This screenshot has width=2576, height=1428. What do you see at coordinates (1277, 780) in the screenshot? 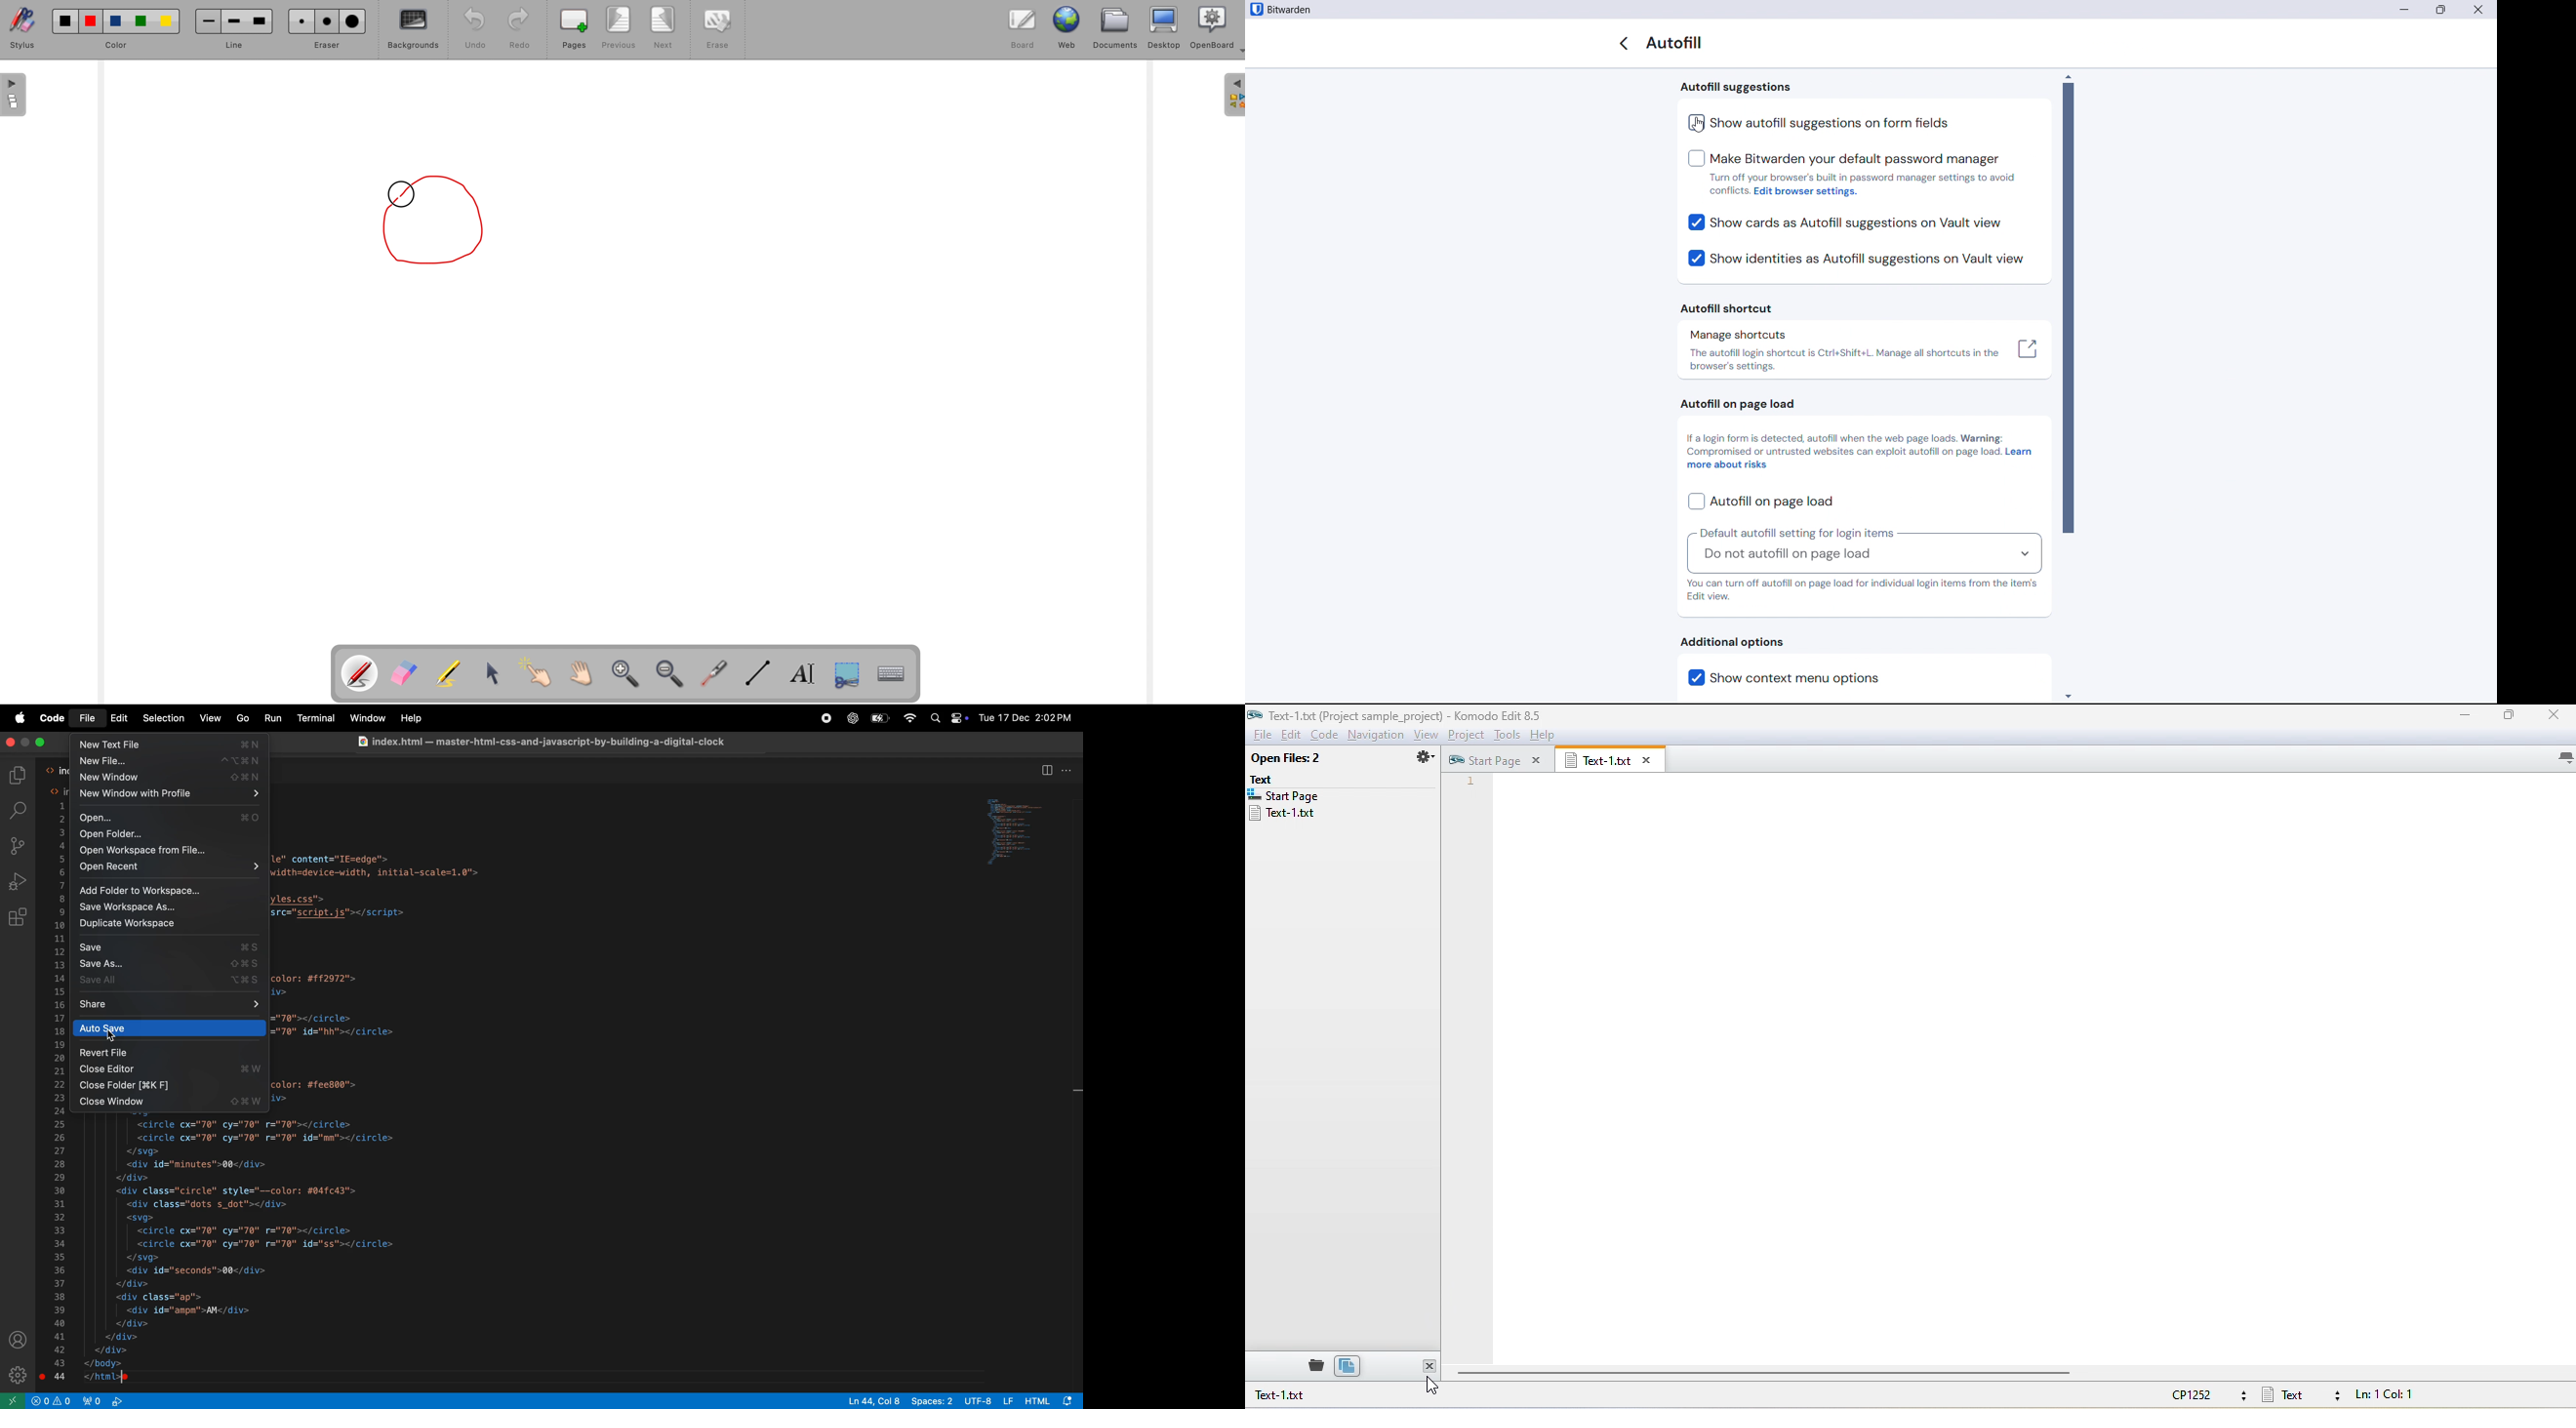
I see `text` at bounding box center [1277, 780].